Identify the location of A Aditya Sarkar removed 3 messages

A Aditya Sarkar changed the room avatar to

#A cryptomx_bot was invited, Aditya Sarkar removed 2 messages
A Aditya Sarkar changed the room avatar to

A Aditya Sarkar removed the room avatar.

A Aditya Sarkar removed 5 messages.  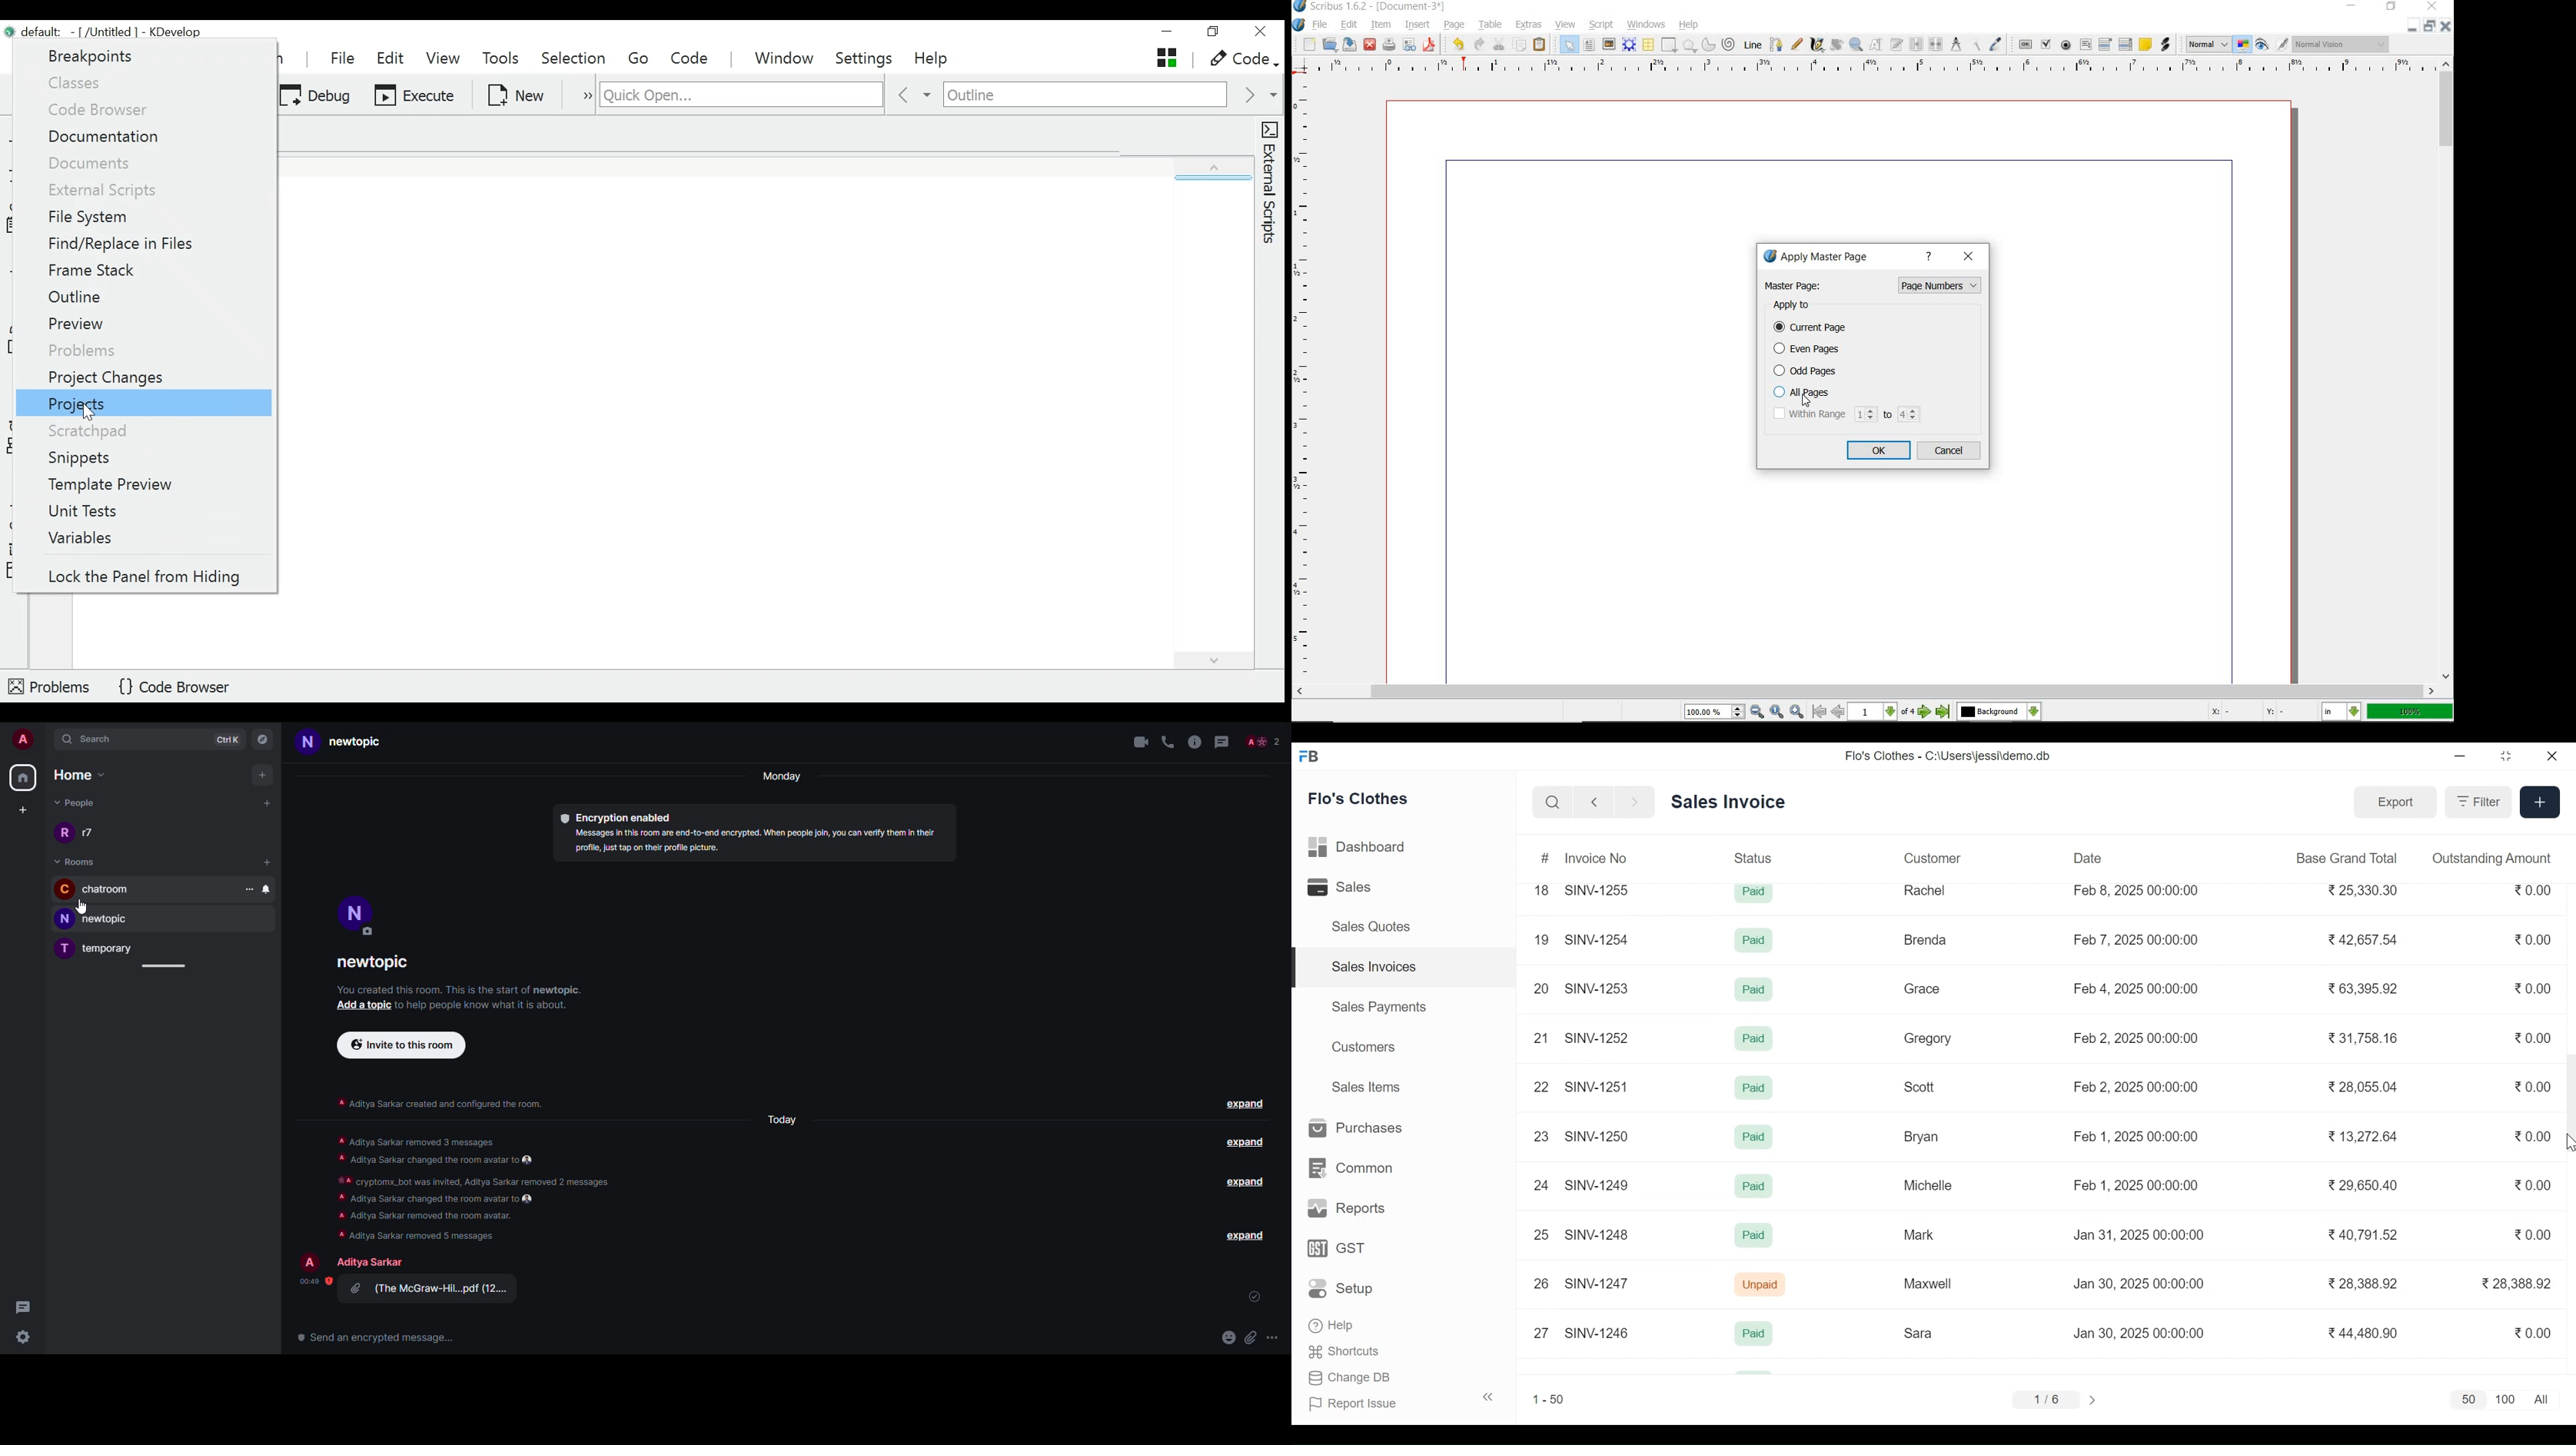
(482, 1186).